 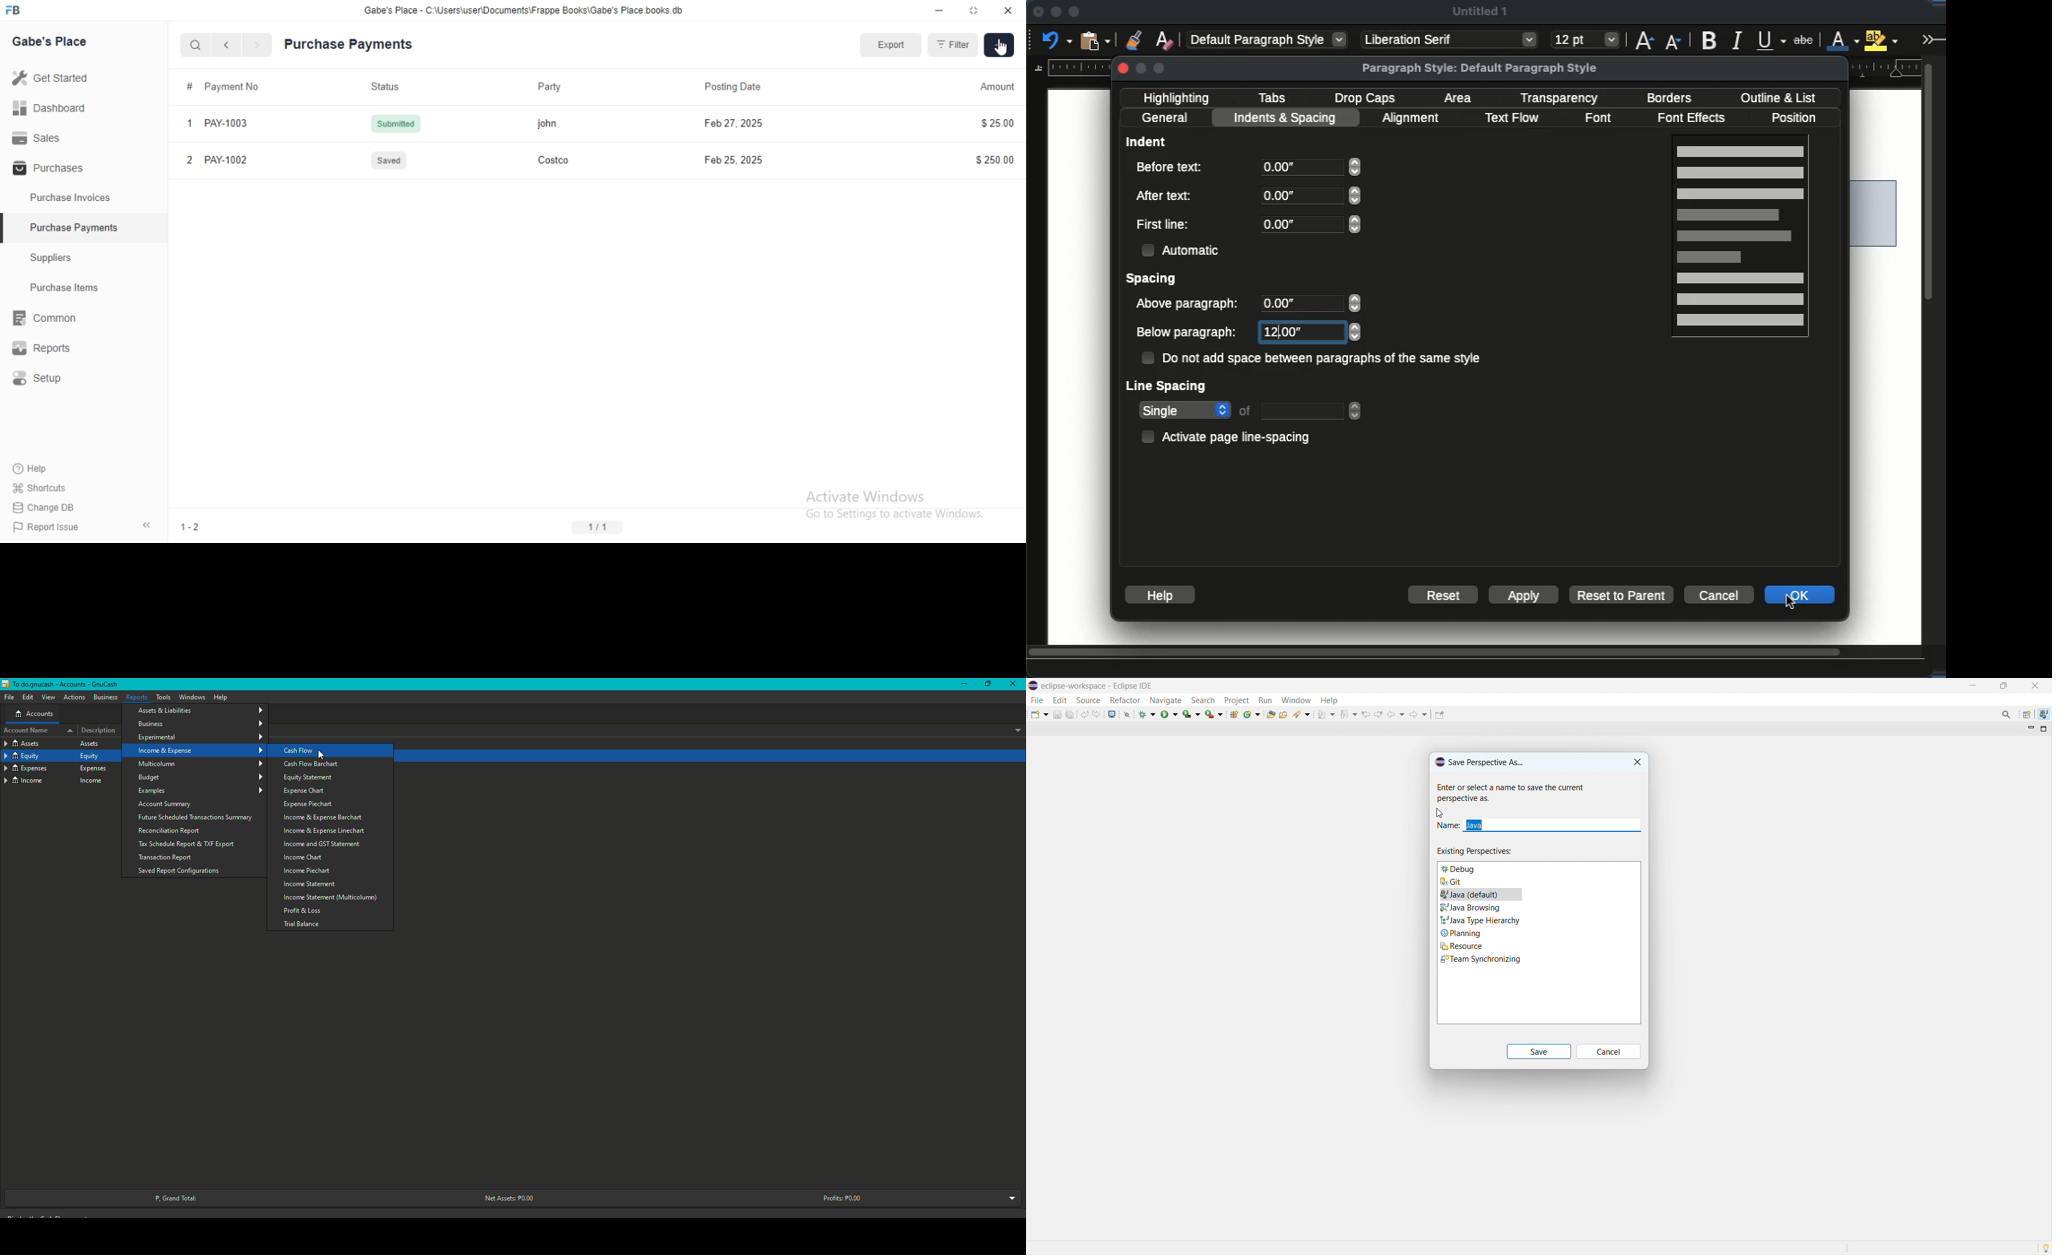 I want to click on Income and Expense barchart, so click(x=323, y=819).